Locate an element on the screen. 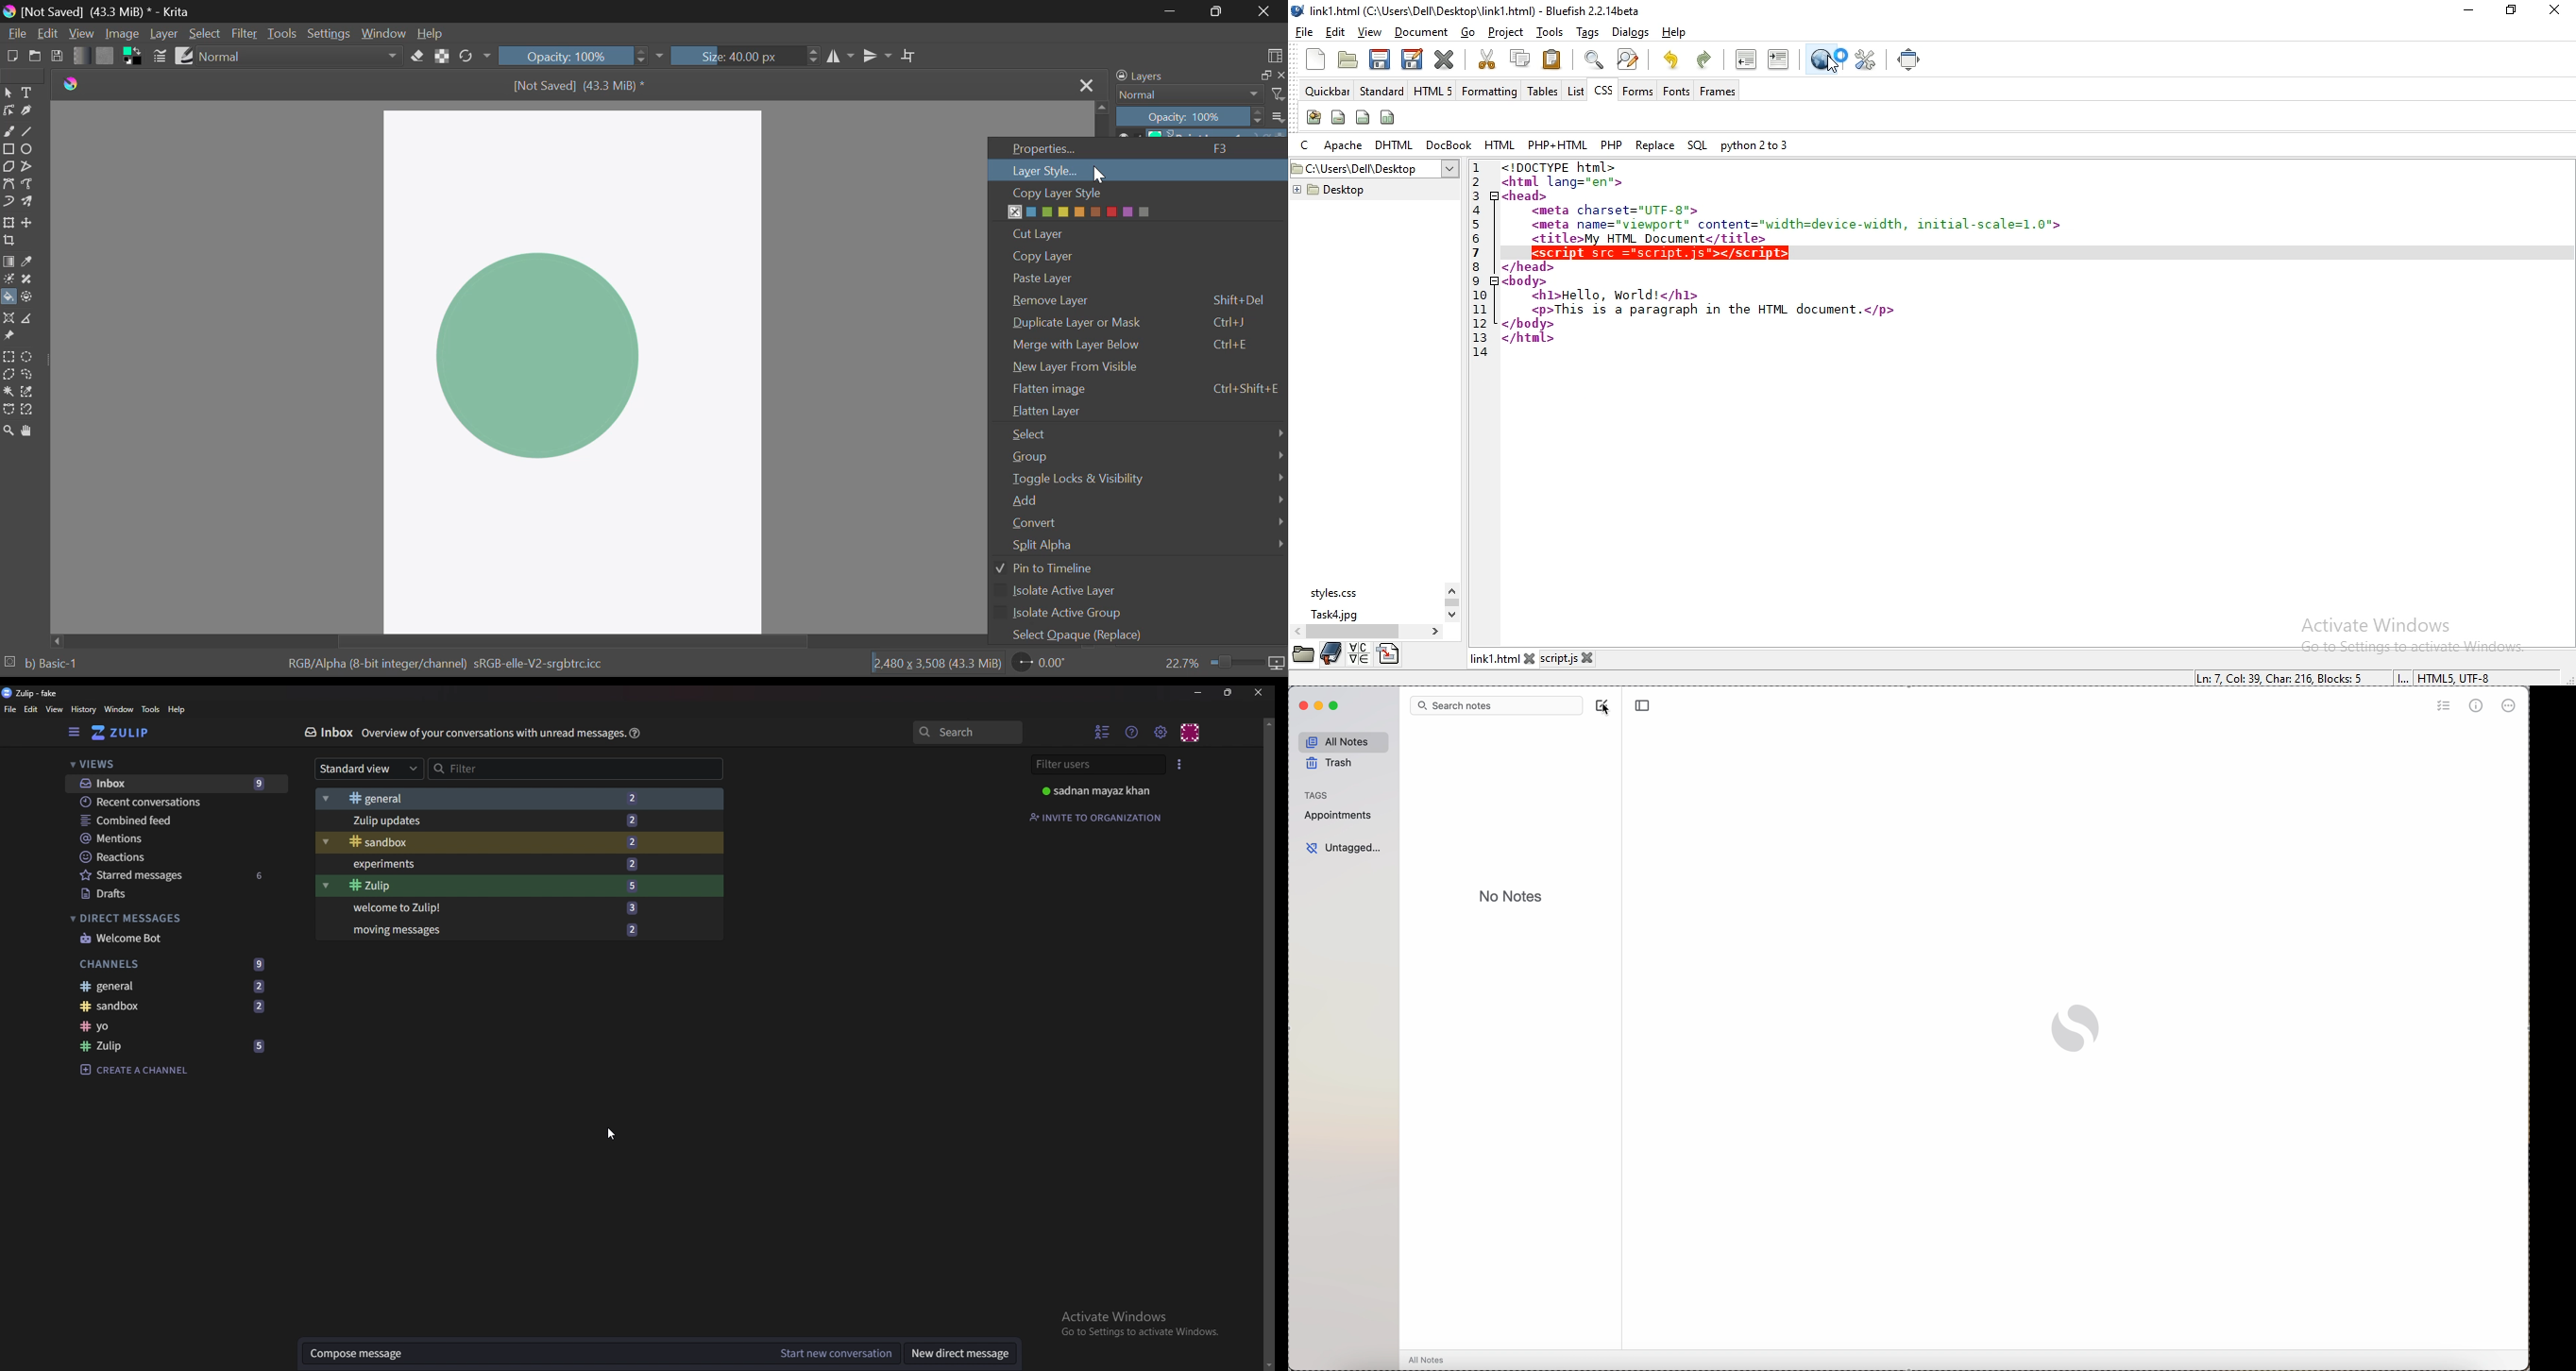 The image size is (2576, 1372). Opacity is located at coordinates (582, 56).